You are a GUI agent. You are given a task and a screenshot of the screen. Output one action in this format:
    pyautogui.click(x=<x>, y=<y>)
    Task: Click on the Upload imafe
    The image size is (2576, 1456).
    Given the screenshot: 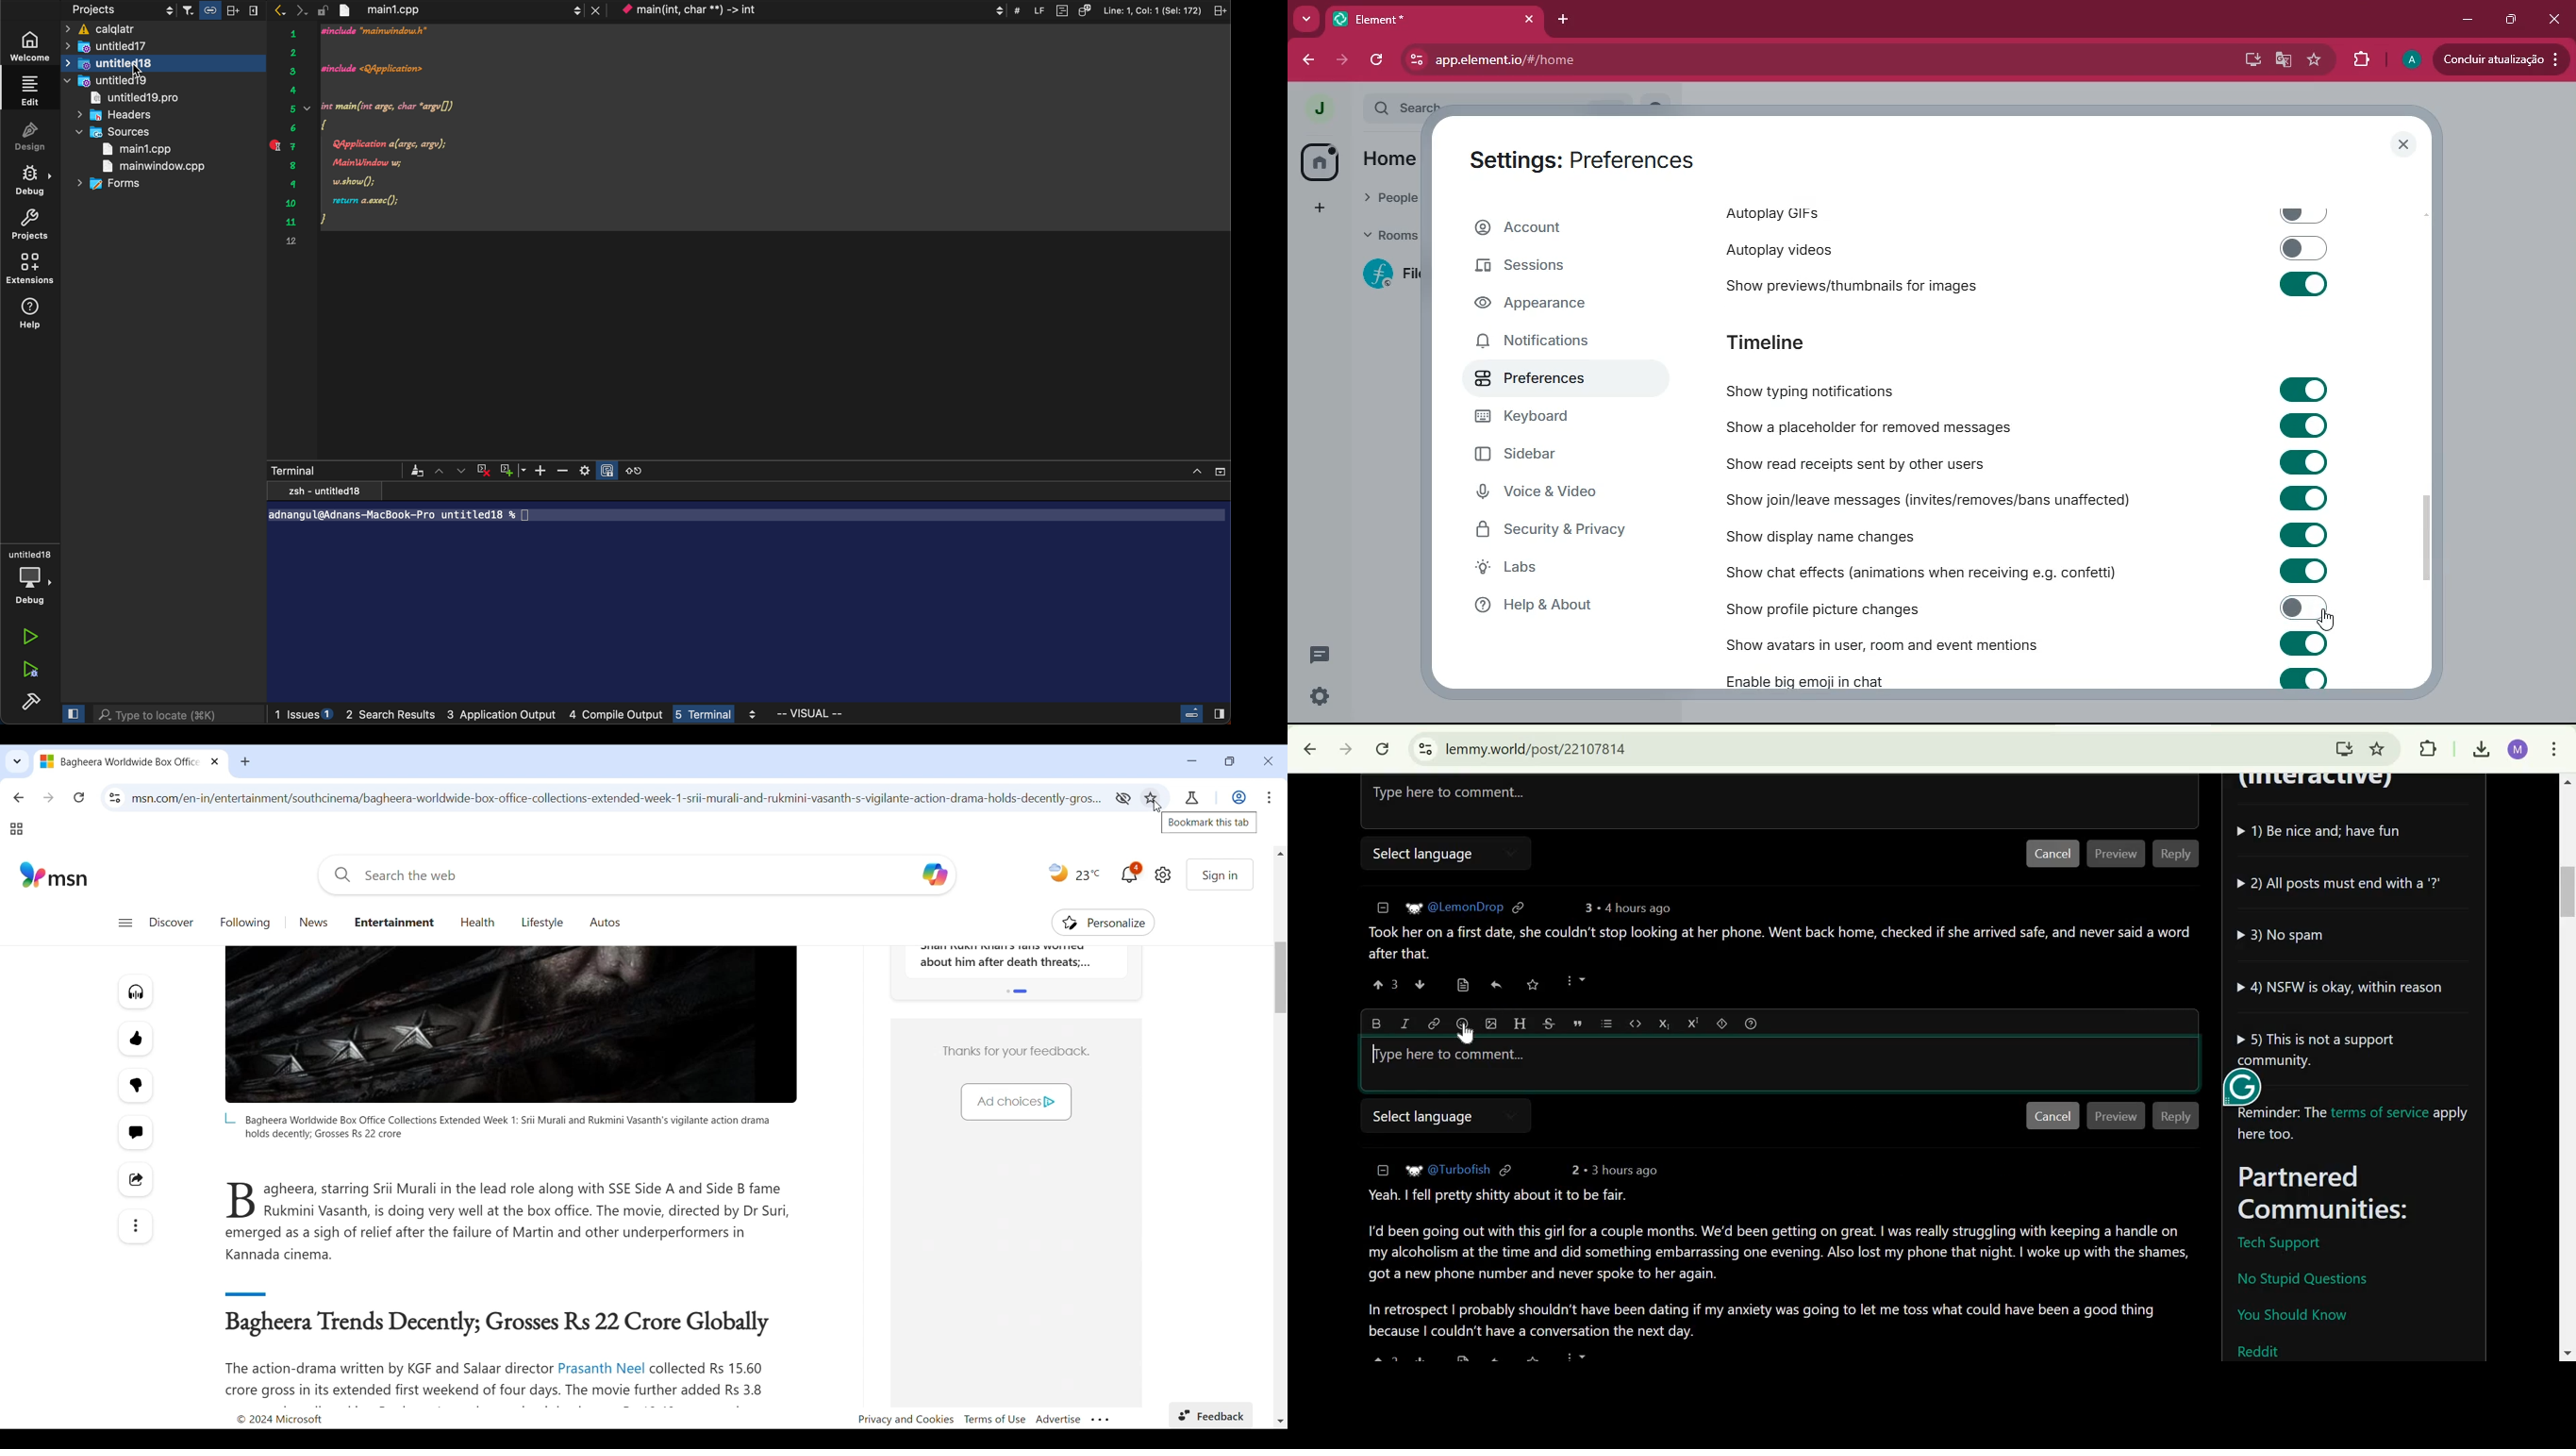 What is the action you would take?
    pyautogui.click(x=1492, y=1023)
    